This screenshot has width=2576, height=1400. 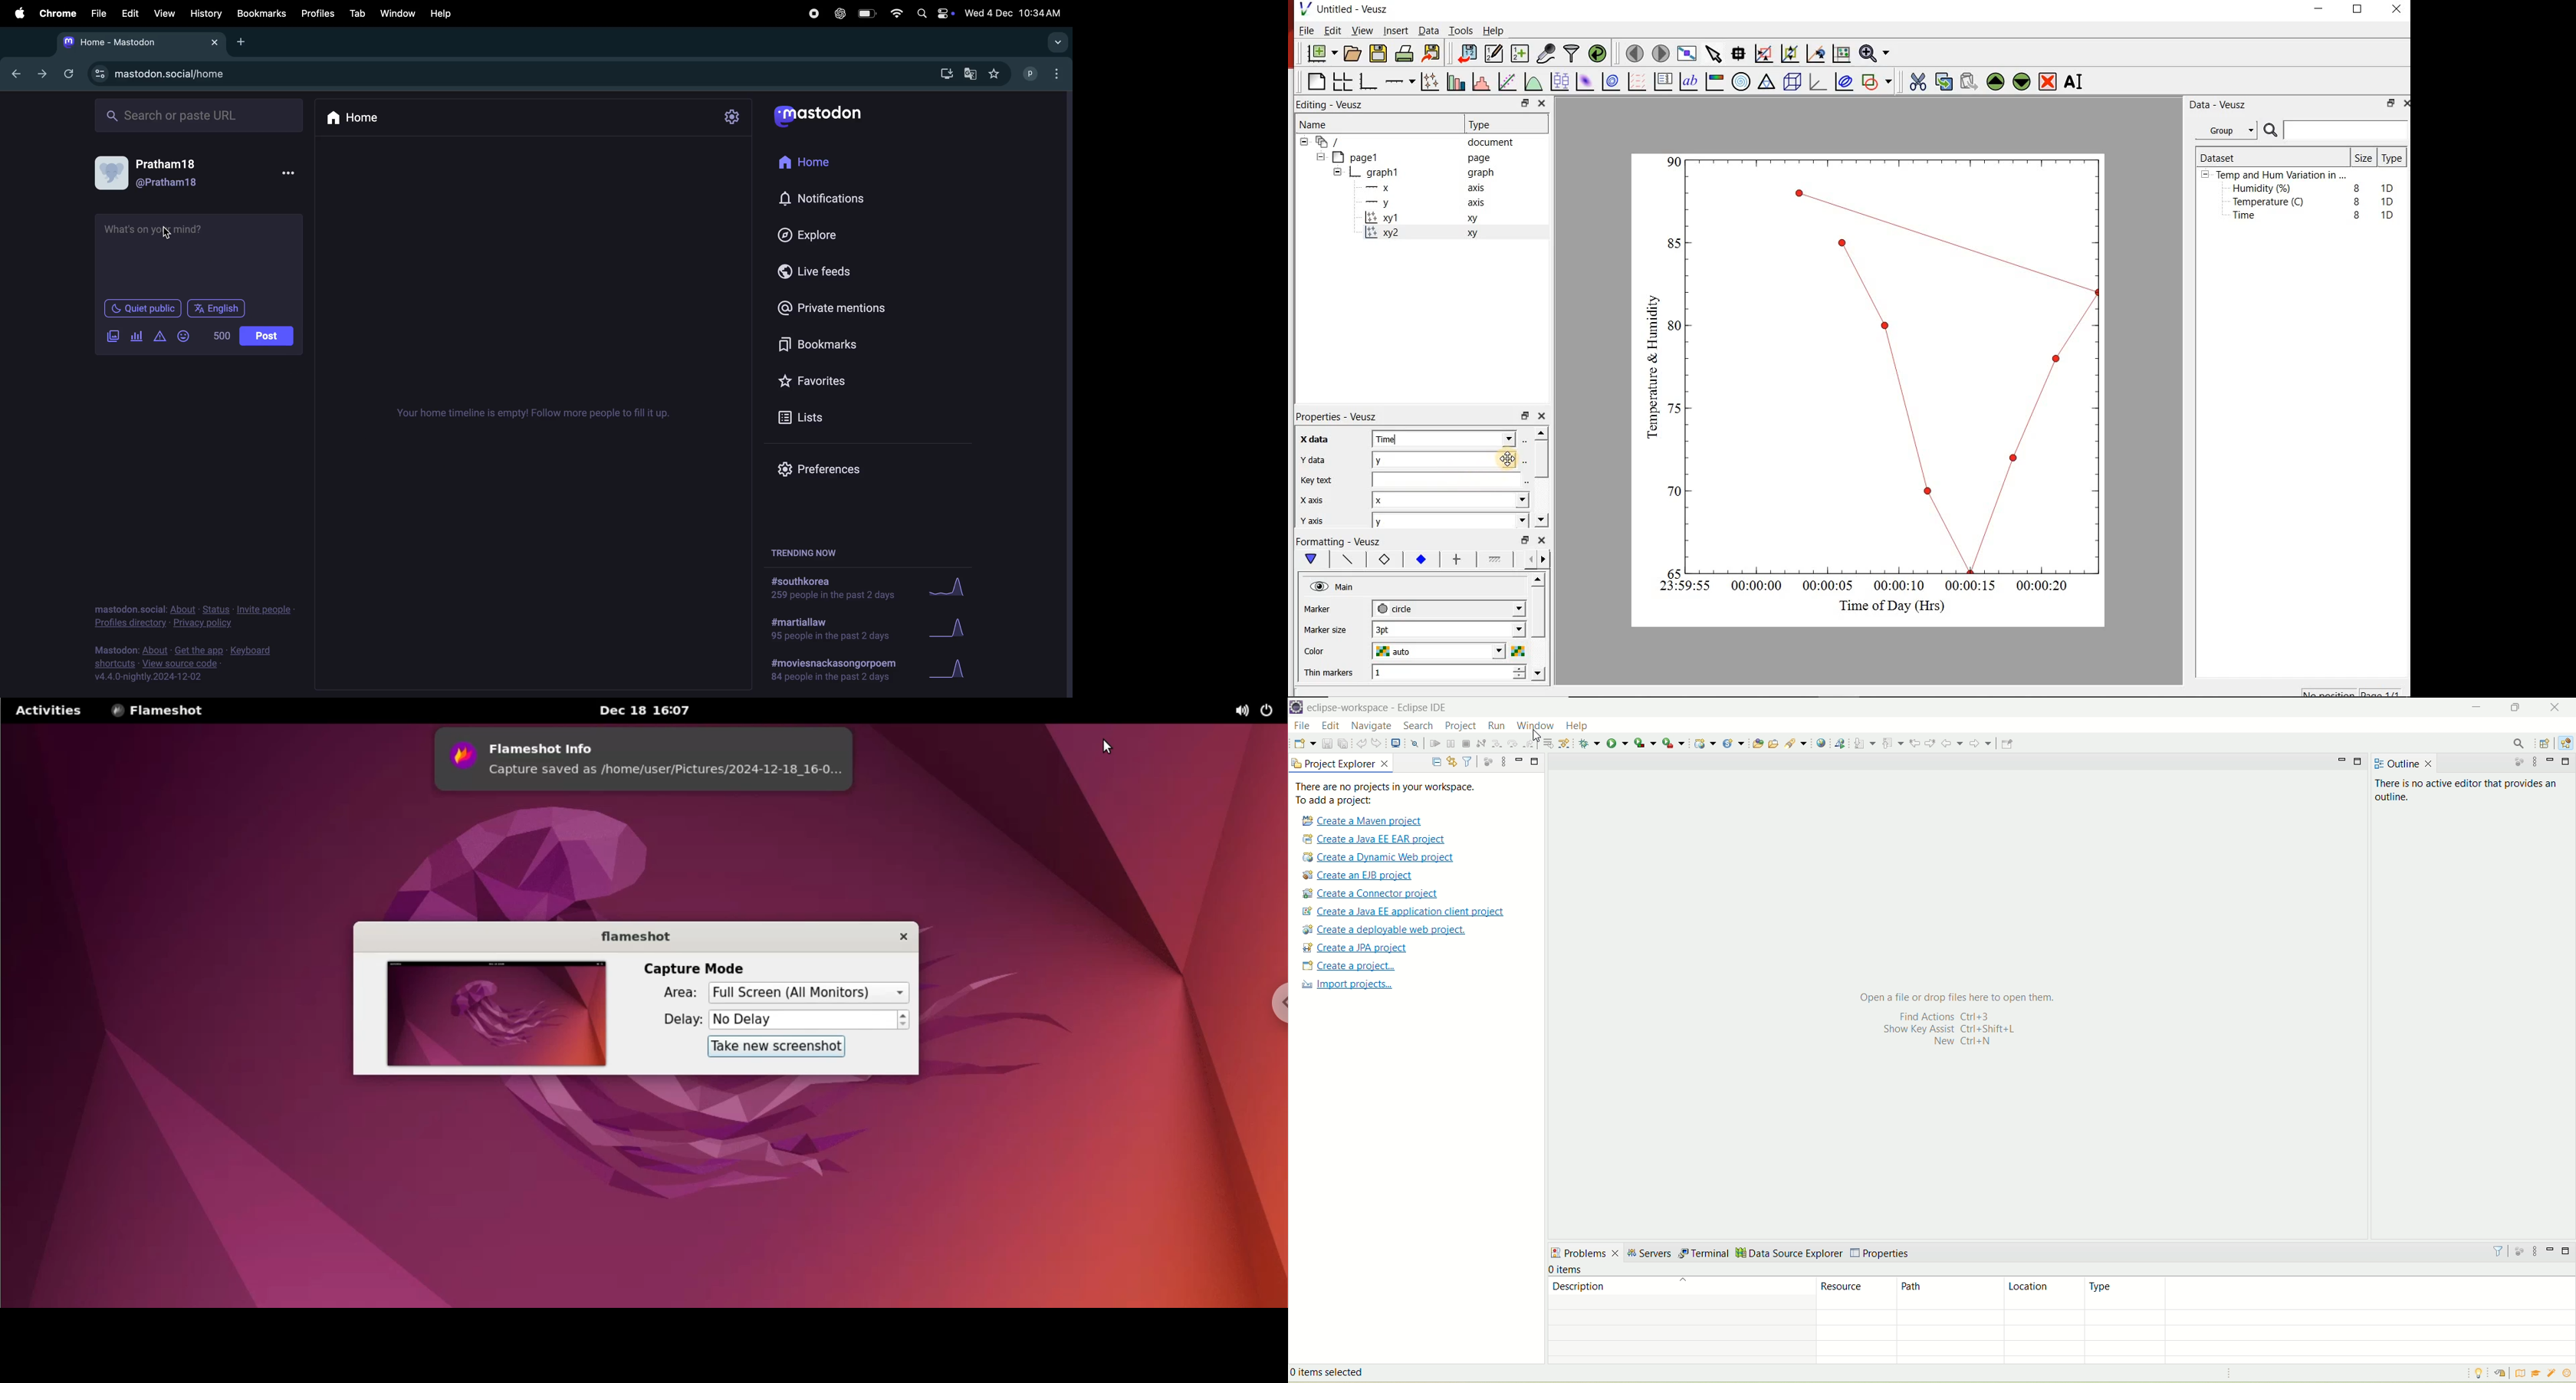 I want to click on Trending now, so click(x=809, y=549).